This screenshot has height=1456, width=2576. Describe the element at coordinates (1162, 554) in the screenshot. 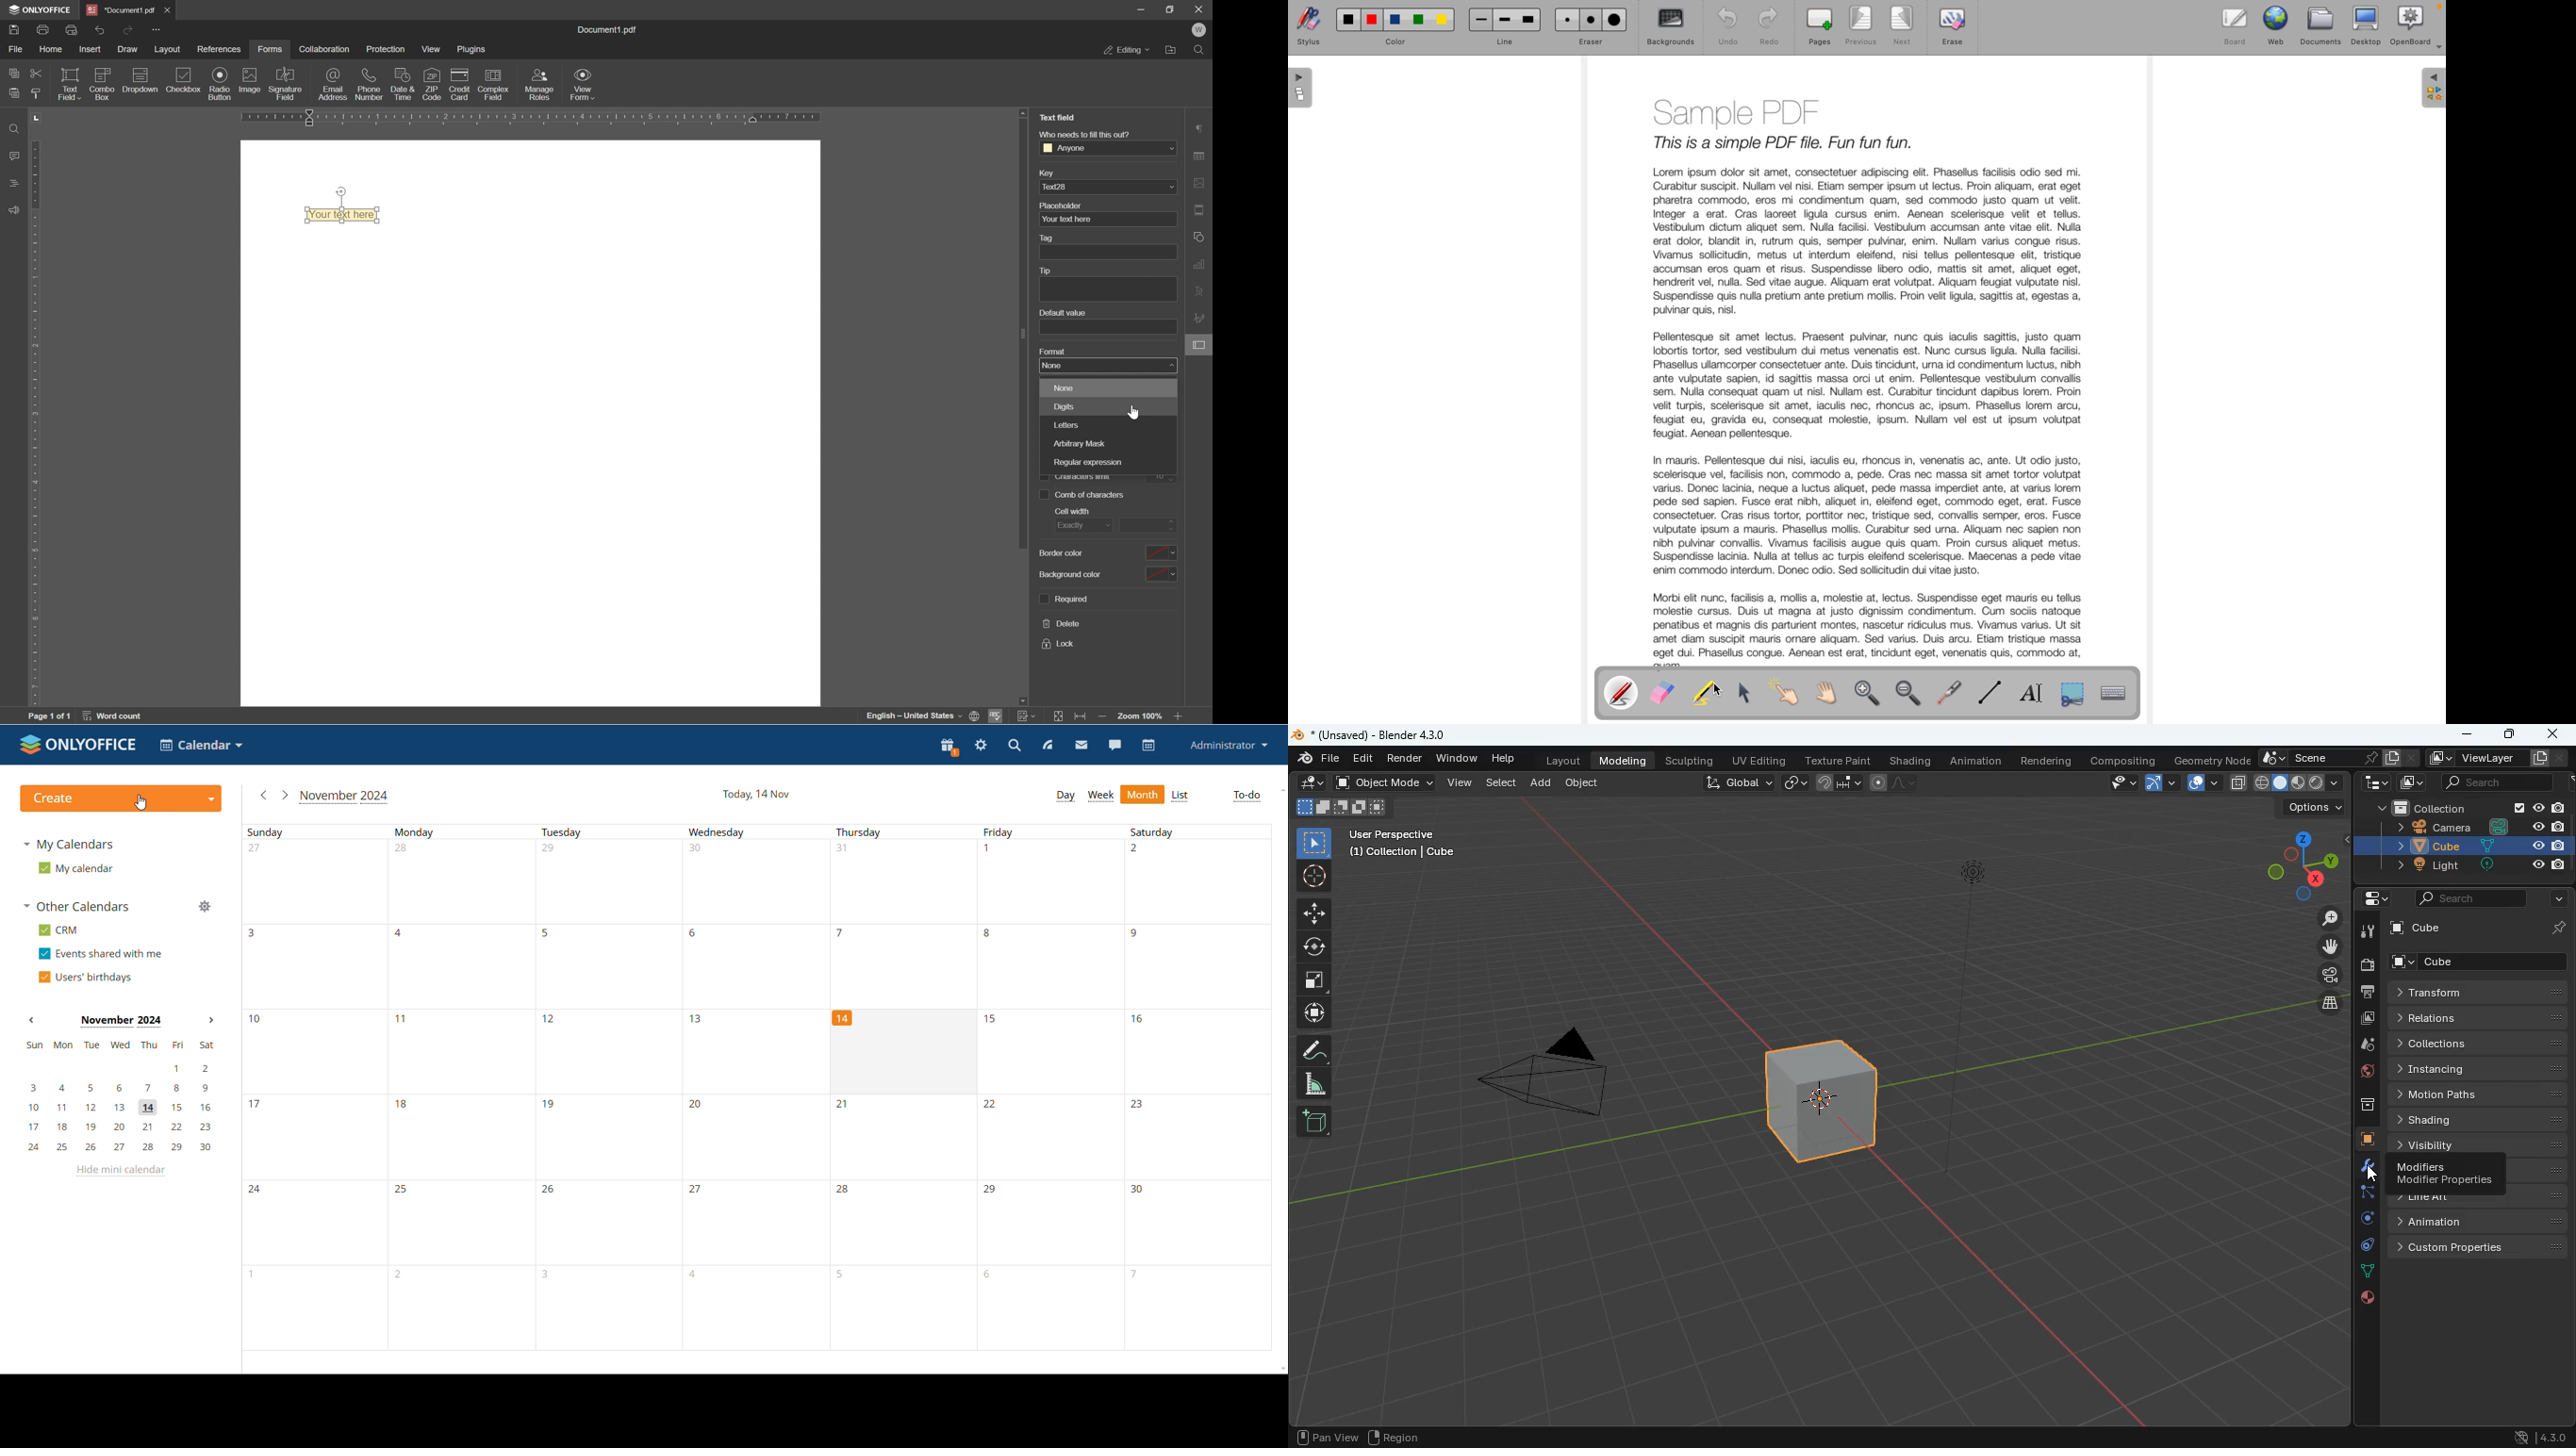

I see `drop down` at that location.